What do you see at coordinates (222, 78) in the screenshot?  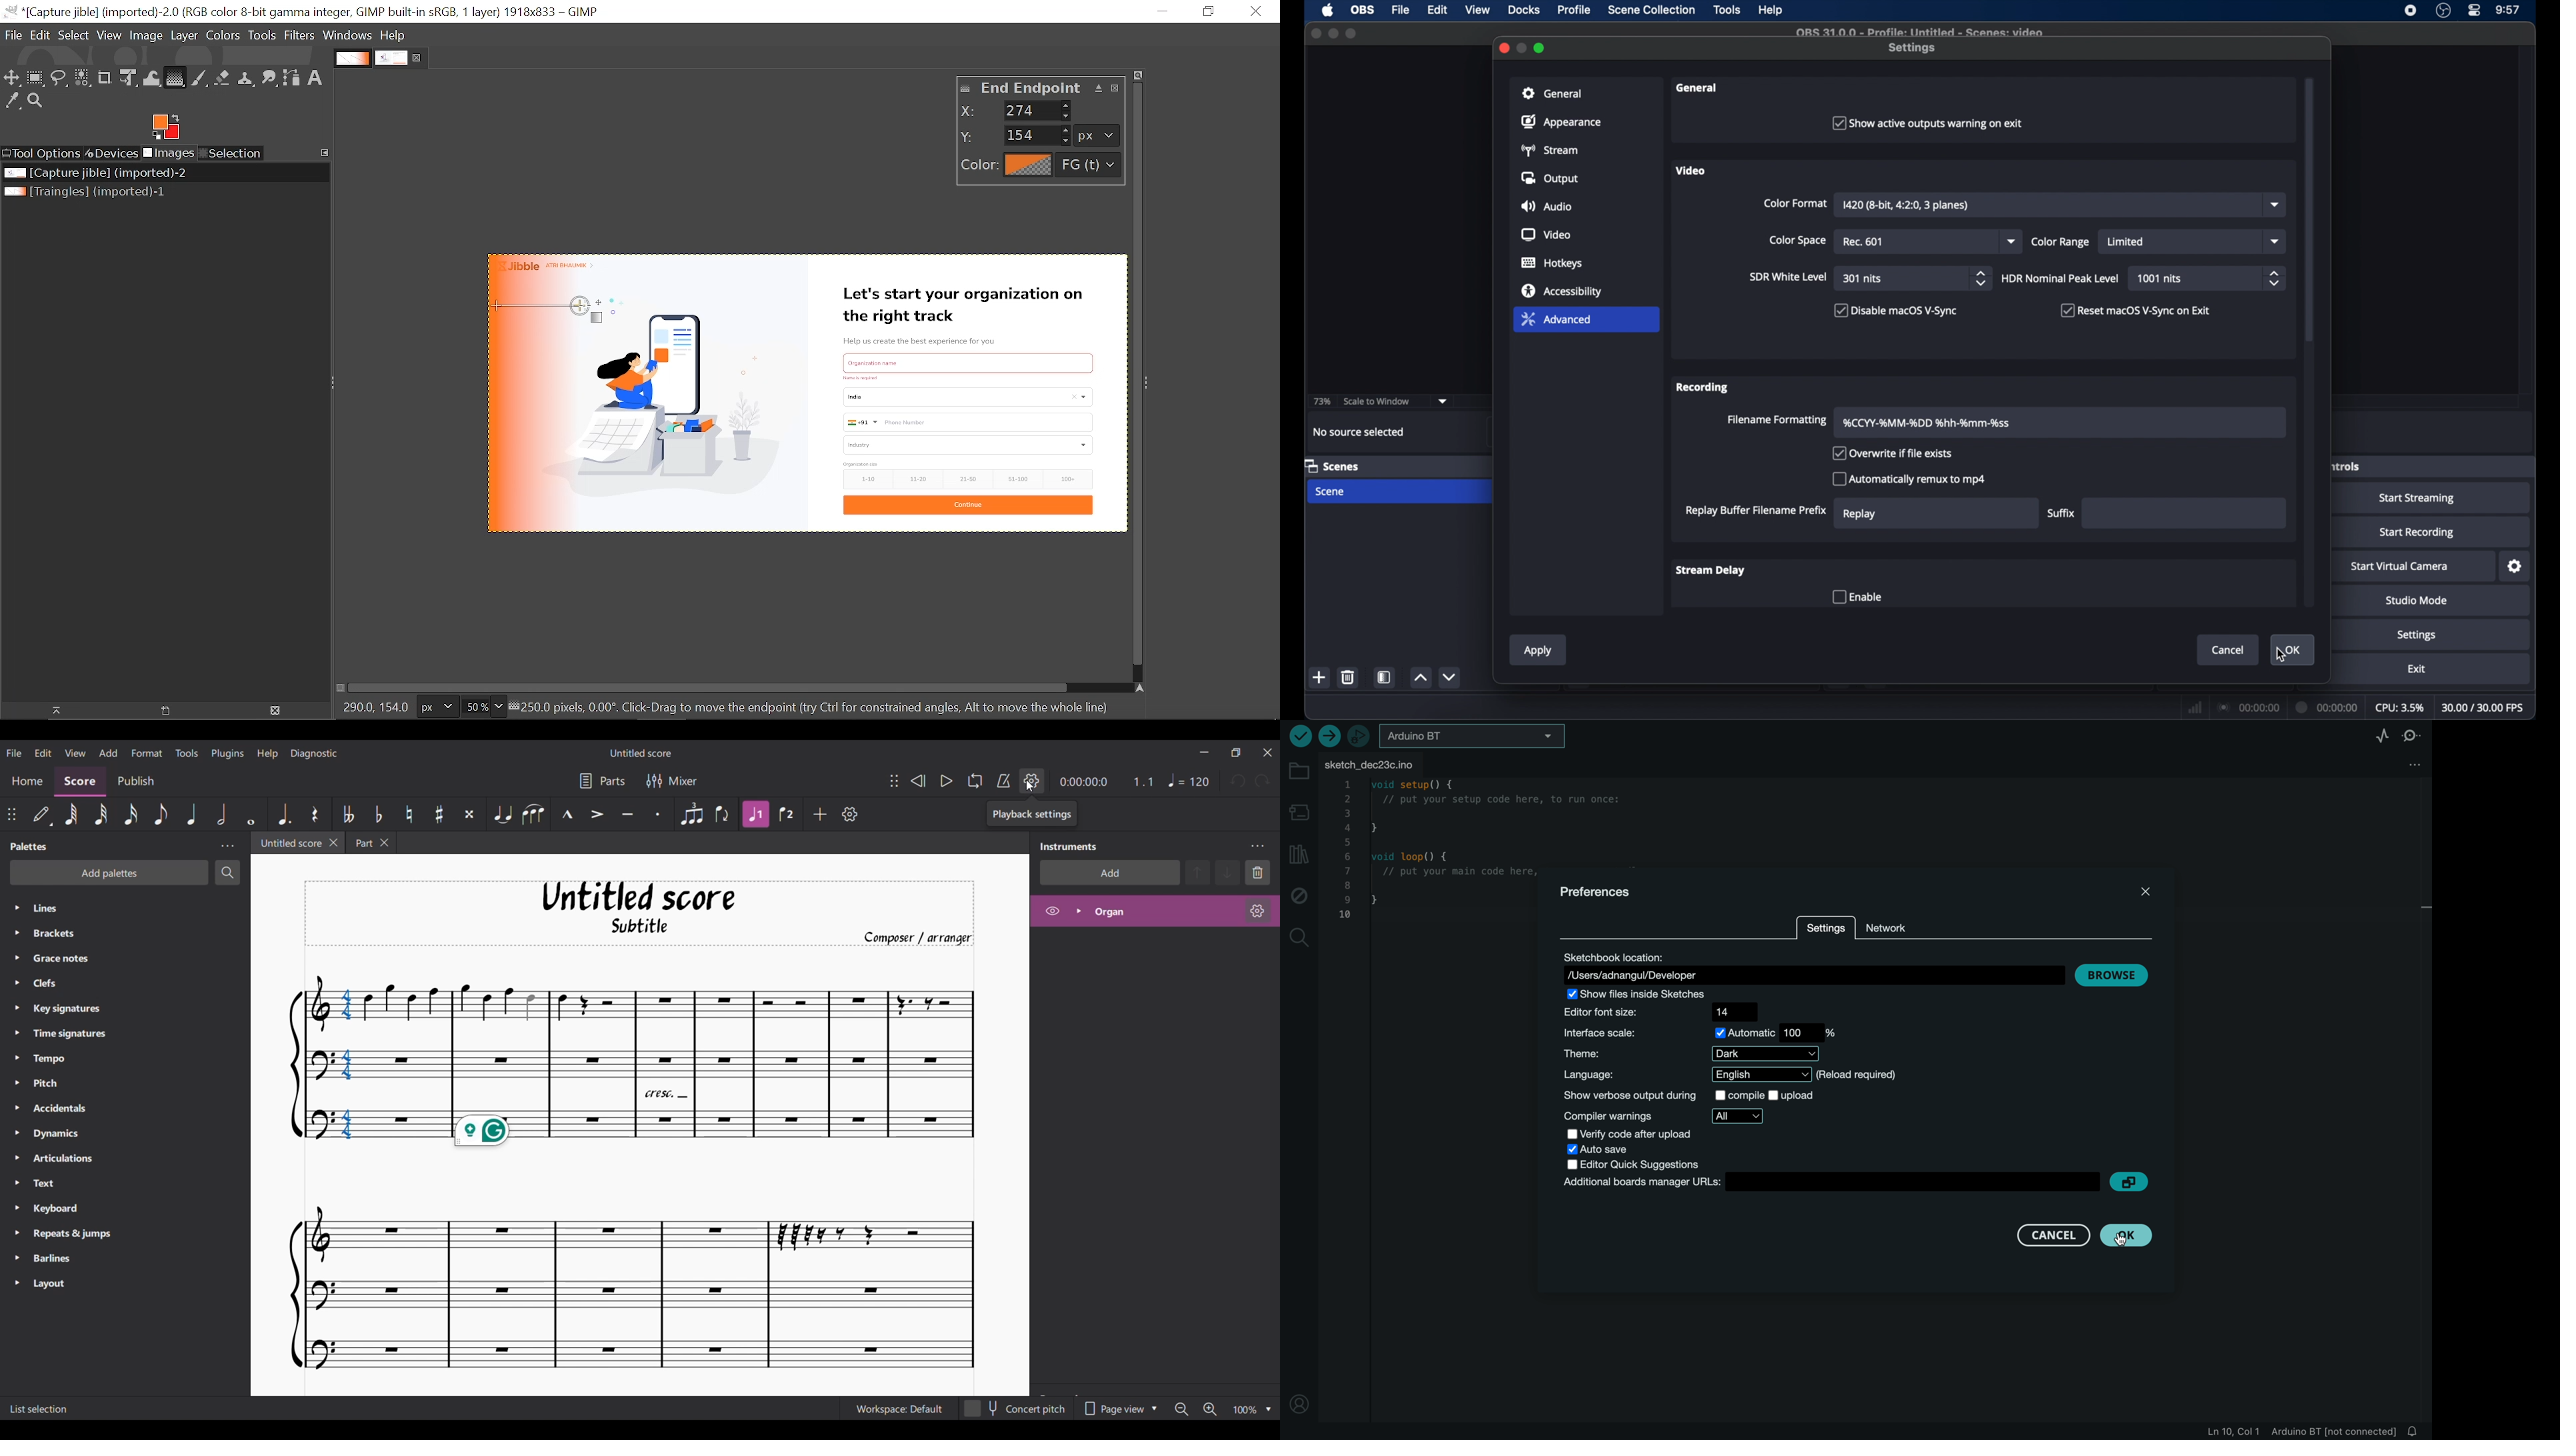 I see `Eraser tool` at bounding box center [222, 78].